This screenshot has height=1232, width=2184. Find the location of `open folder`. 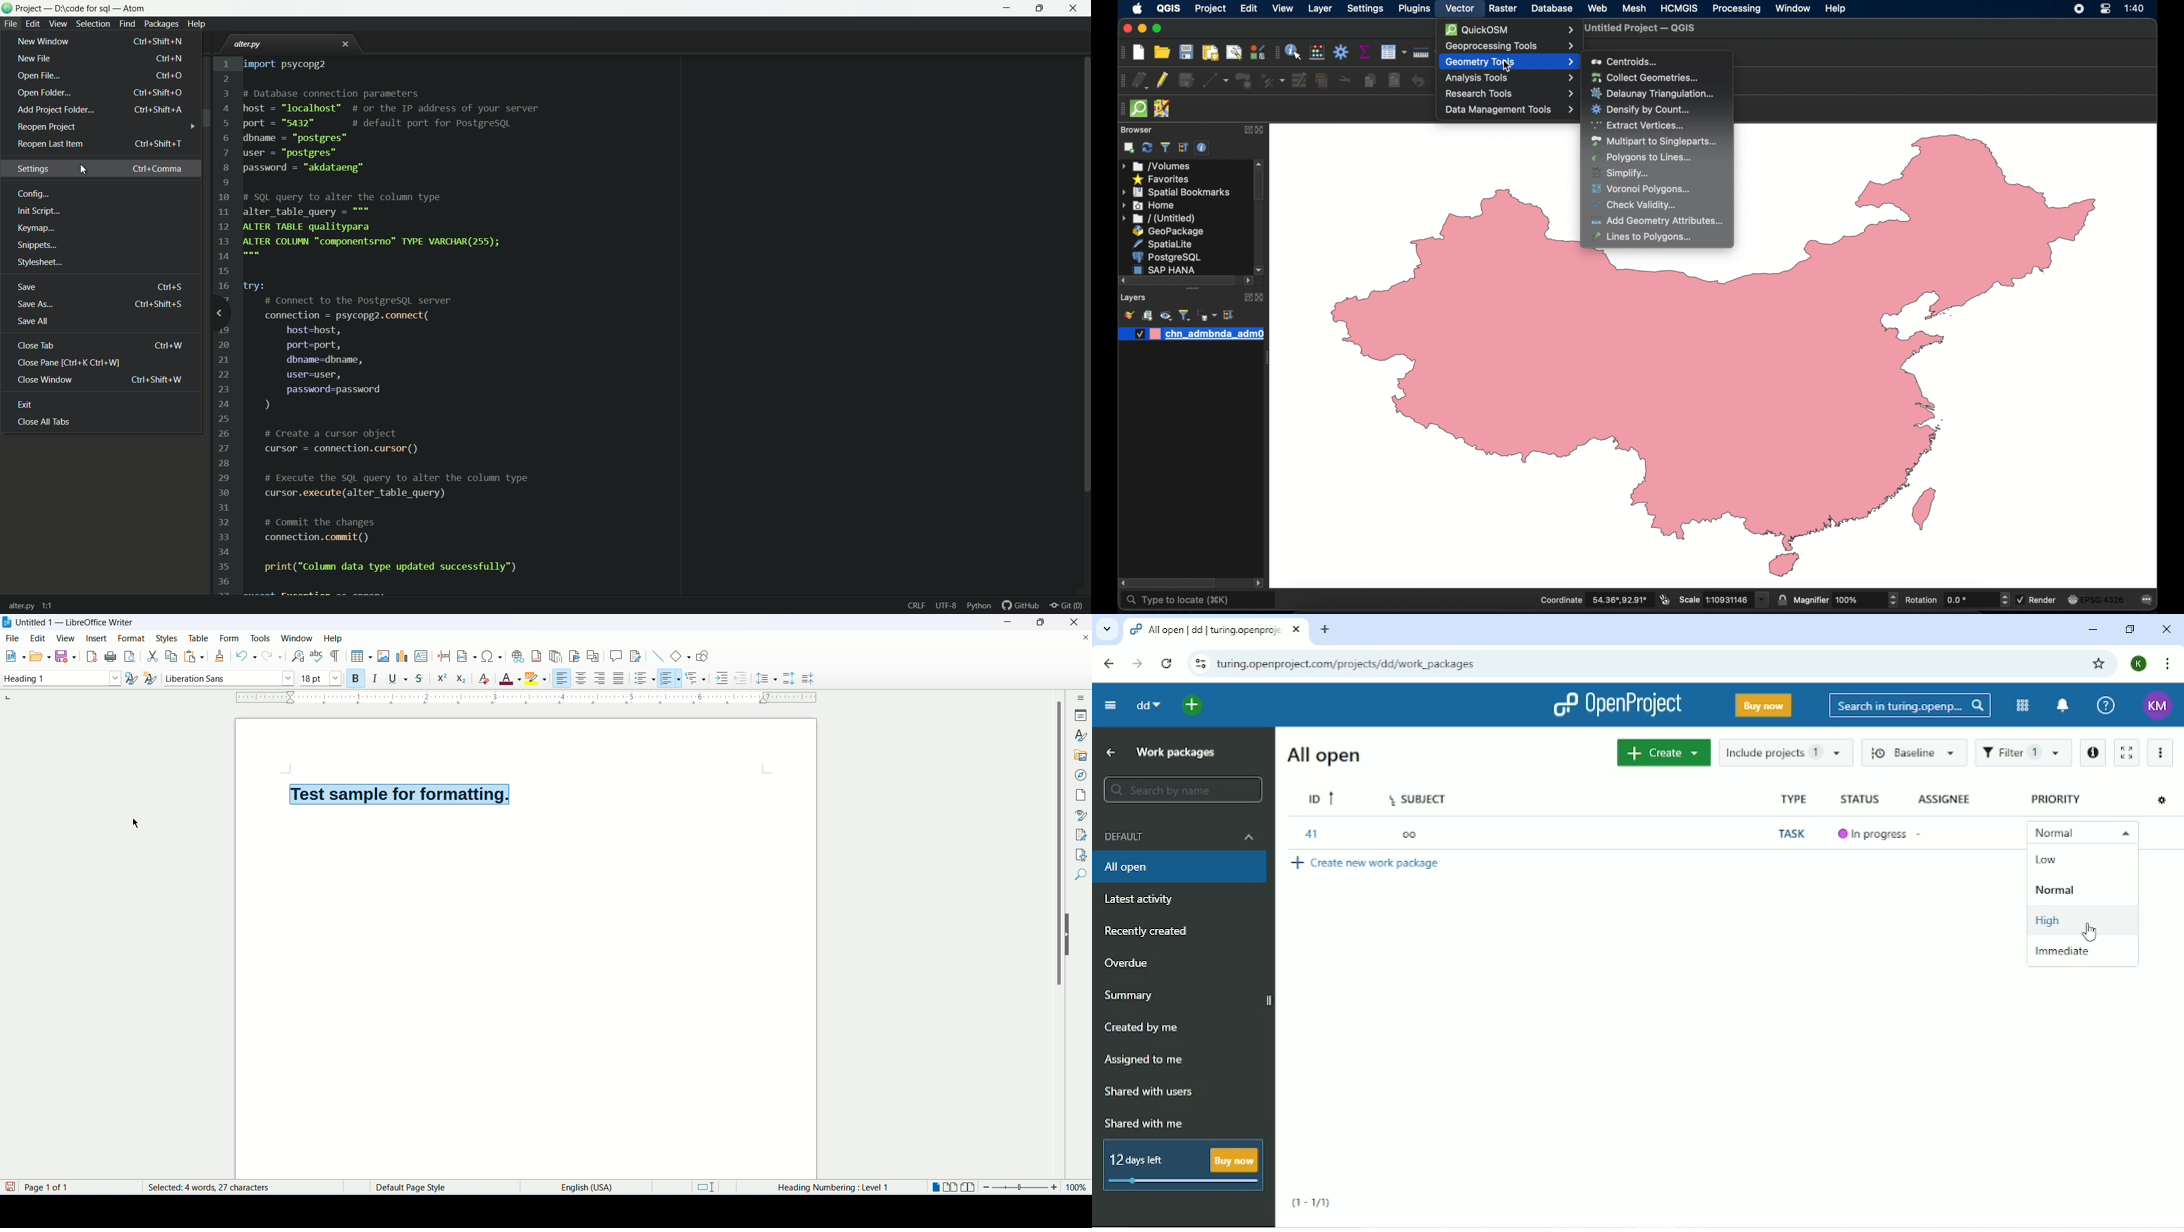

open folder is located at coordinates (102, 94).